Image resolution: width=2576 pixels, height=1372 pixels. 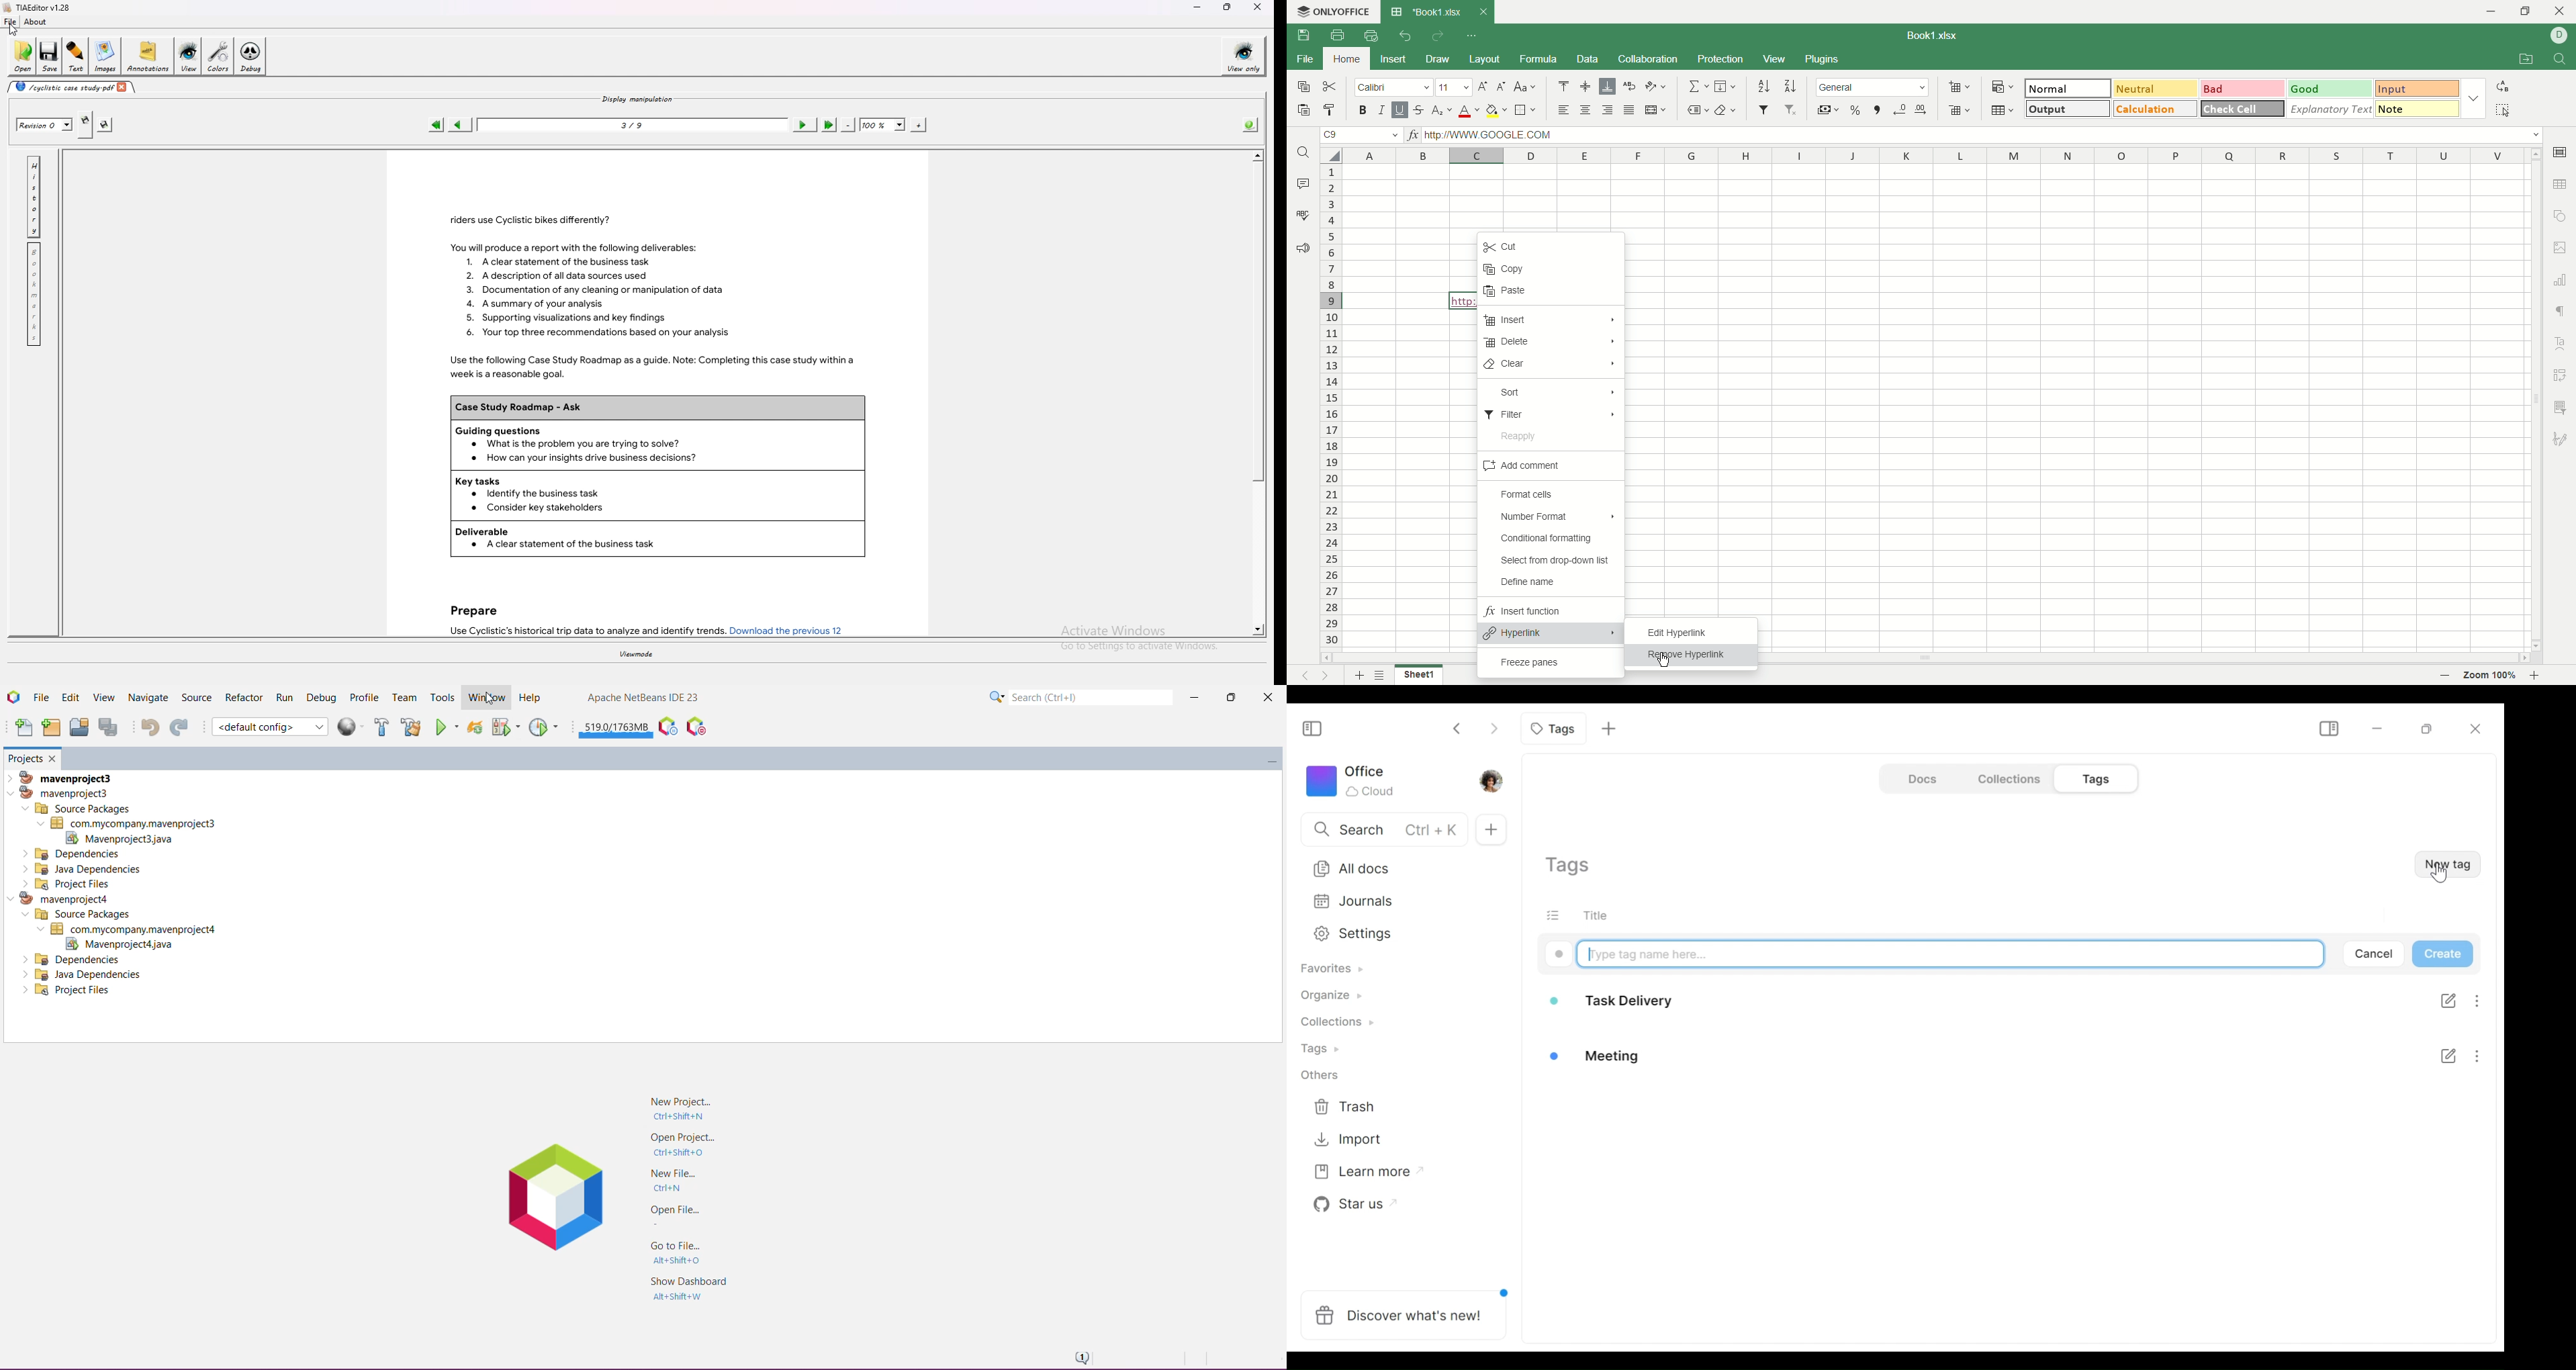 I want to click on chart settings, so click(x=2561, y=279).